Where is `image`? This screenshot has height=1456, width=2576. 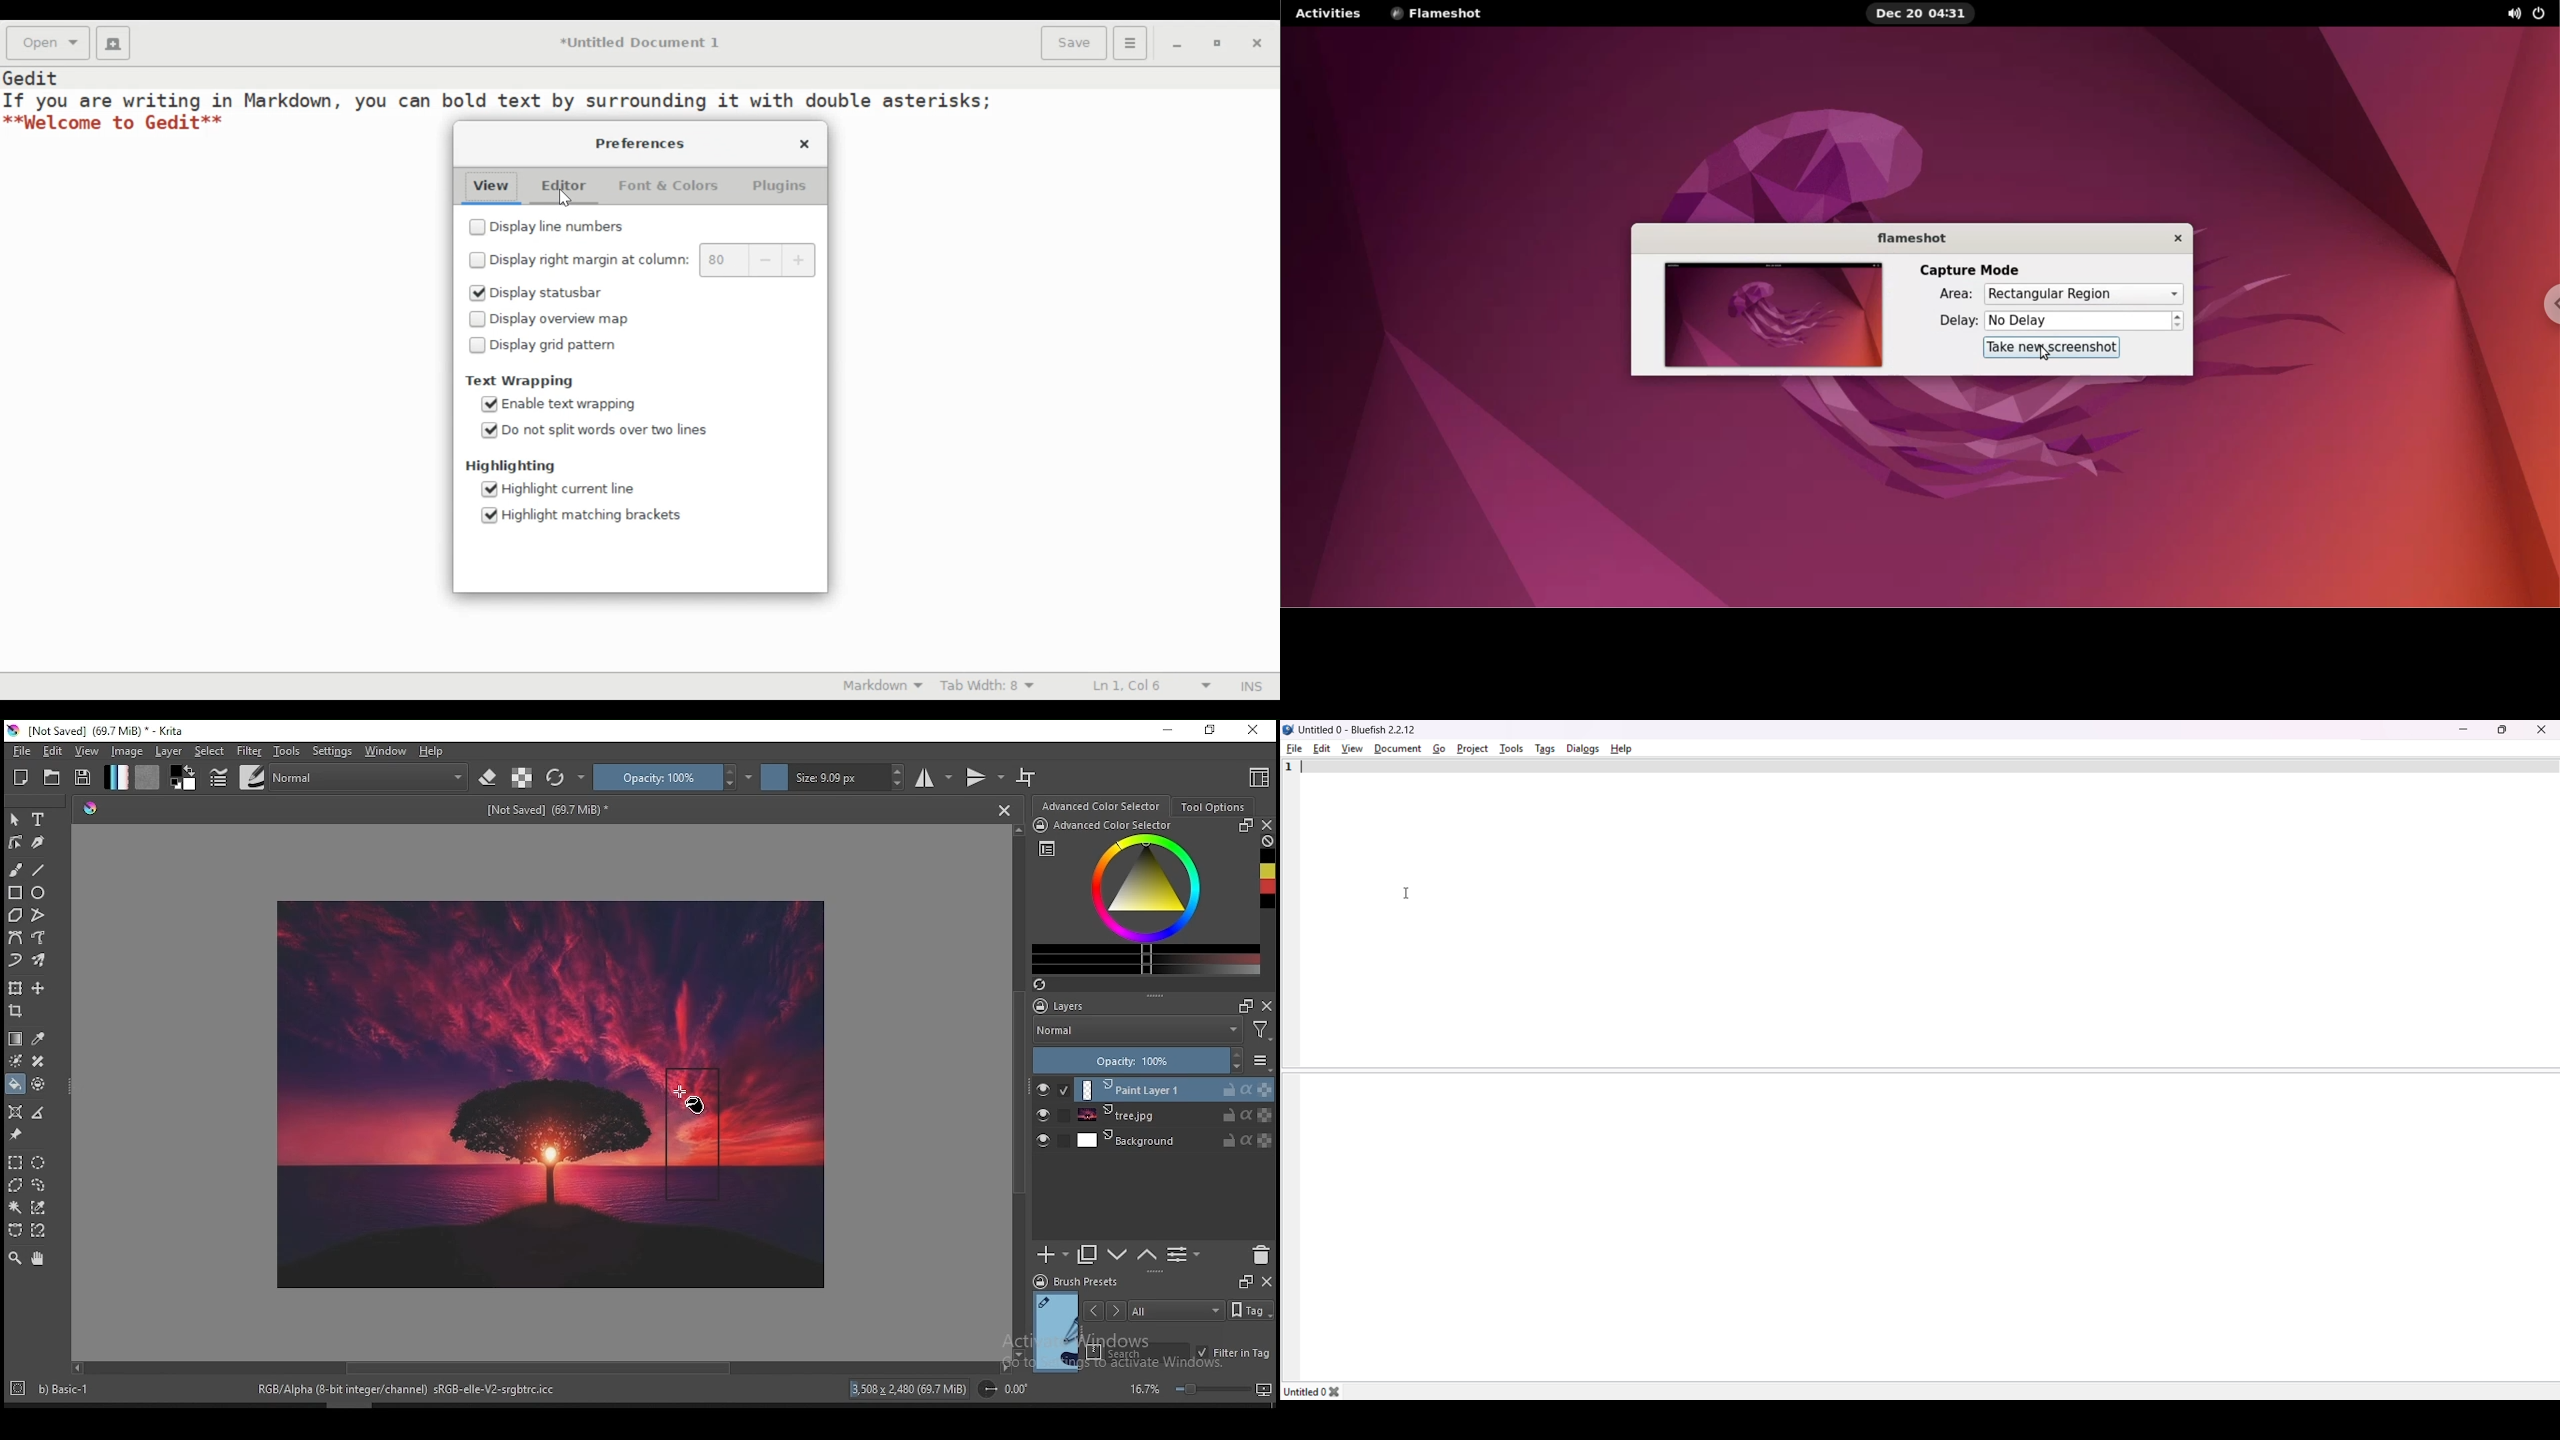 image is located at coordinates (740, 981).